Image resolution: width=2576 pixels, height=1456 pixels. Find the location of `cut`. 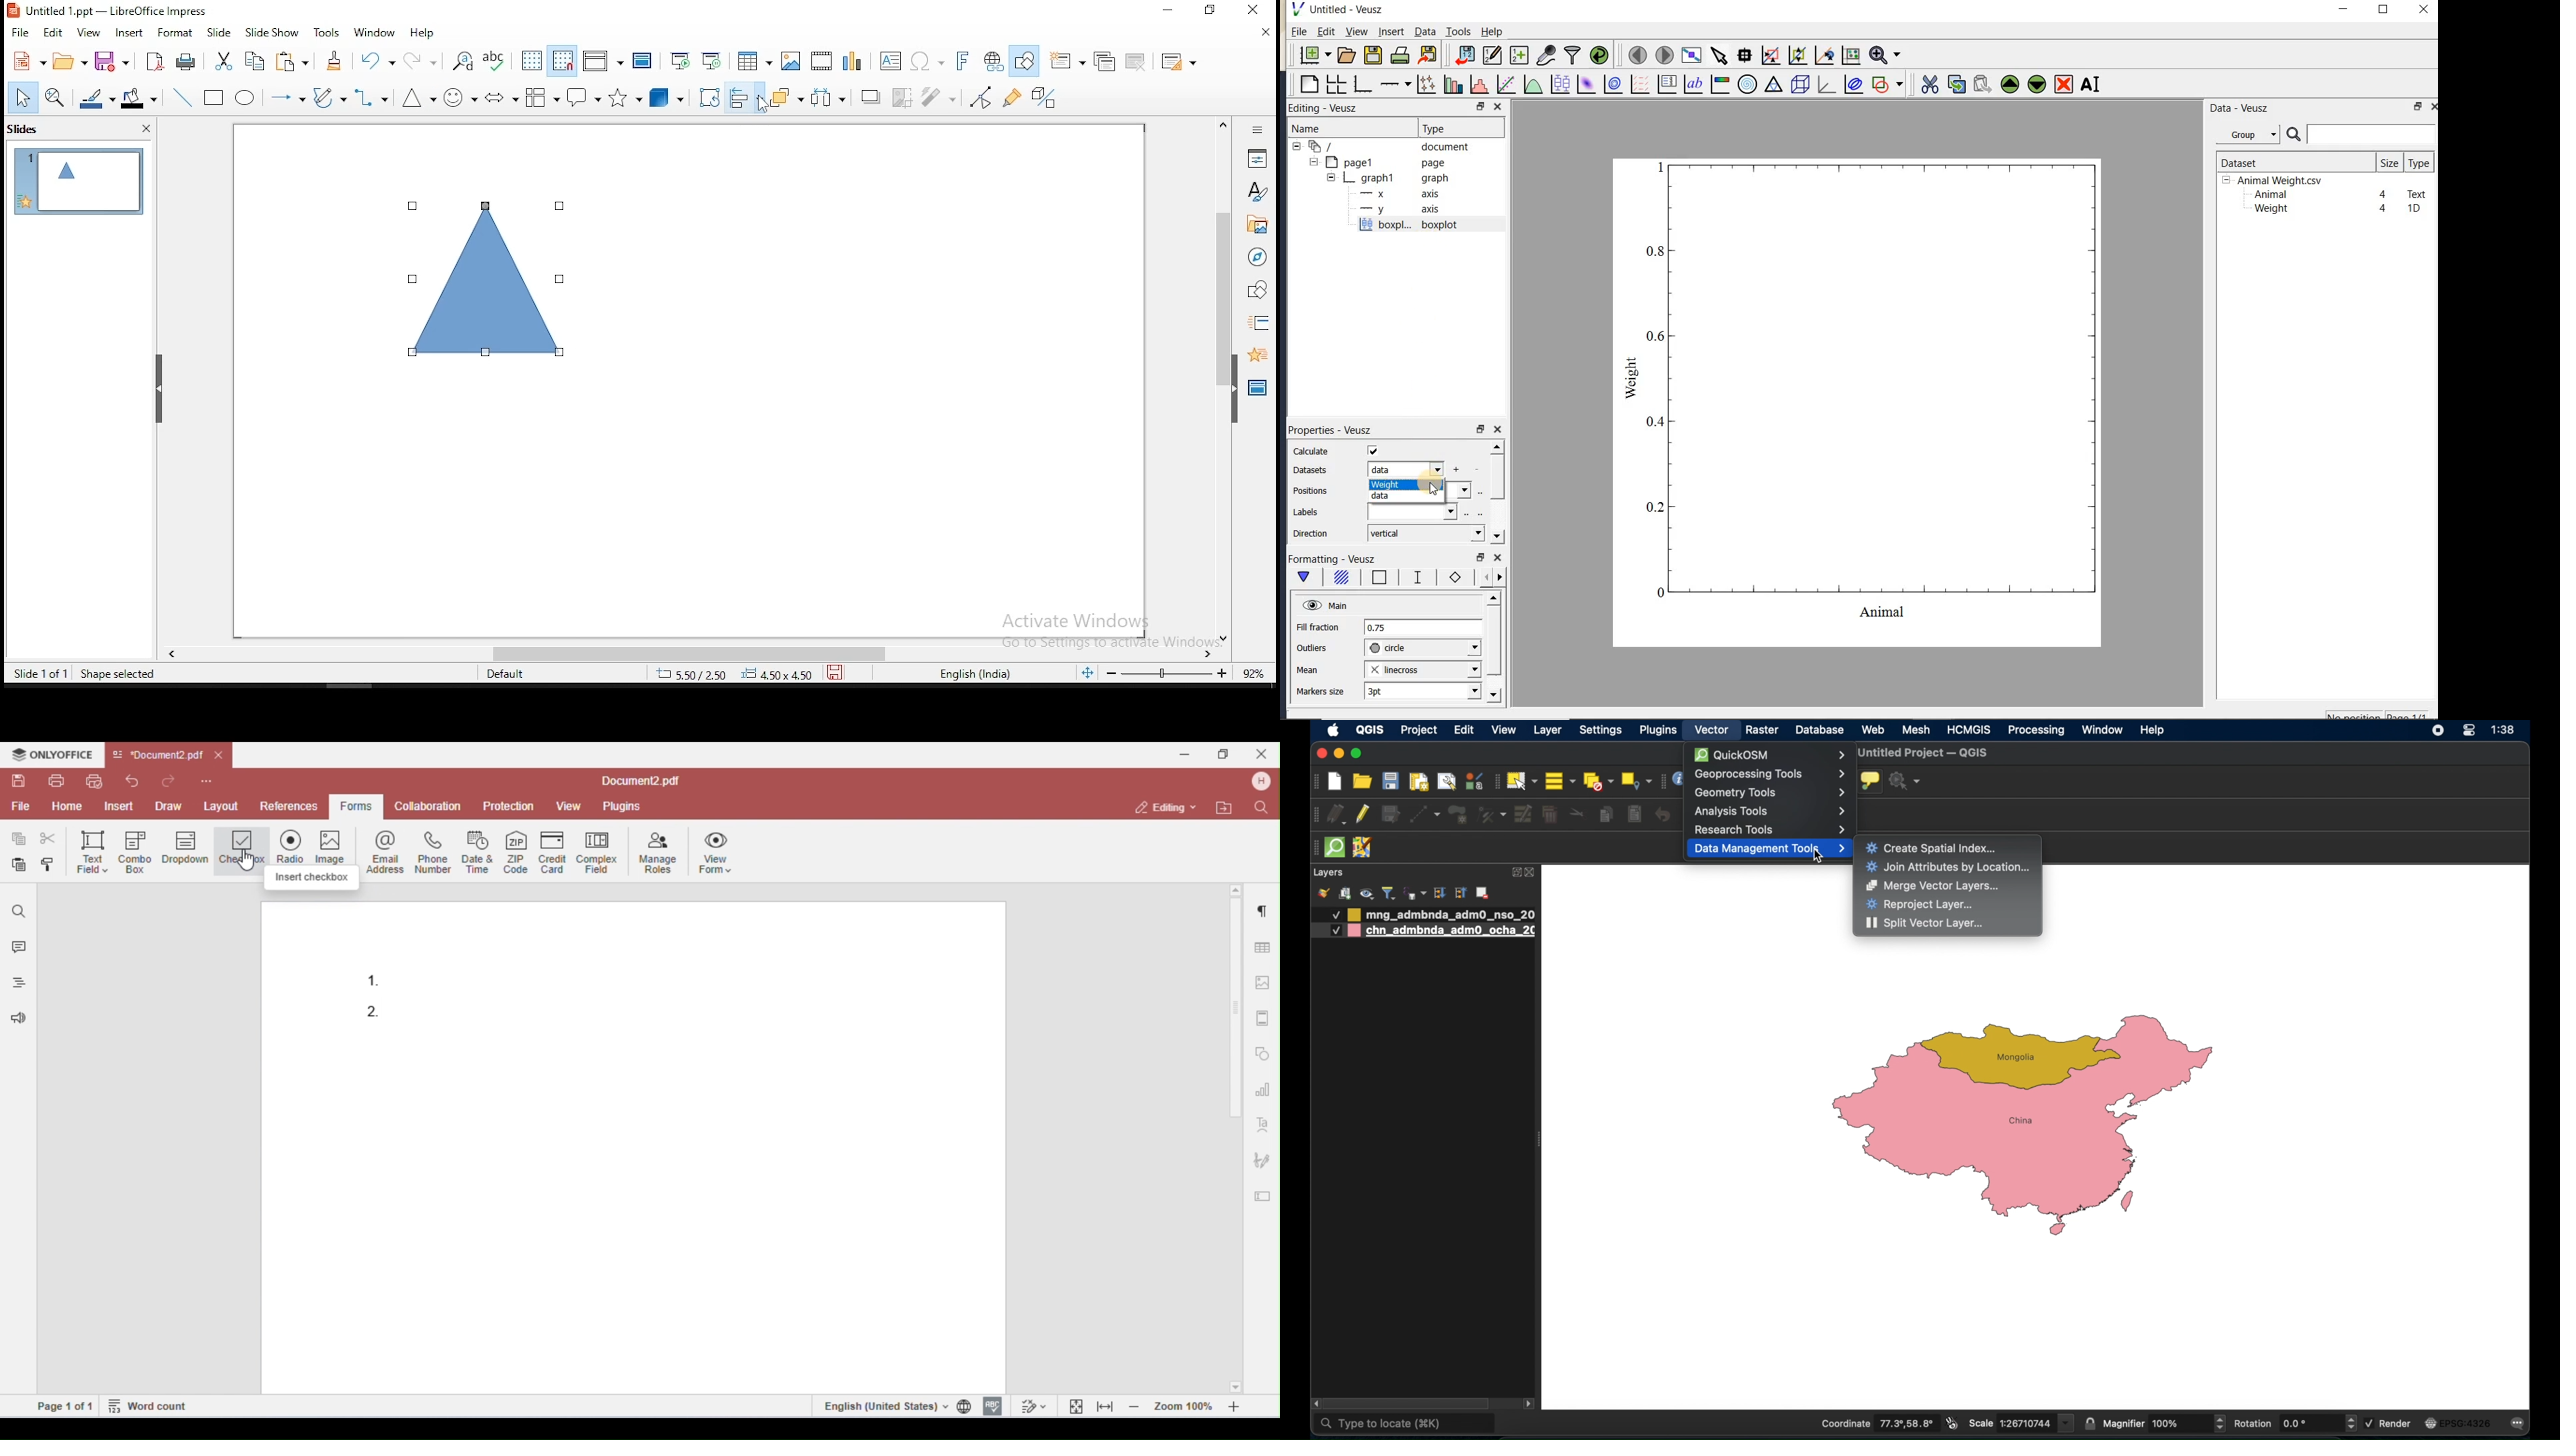

cut is located at coordinates (225, 62).